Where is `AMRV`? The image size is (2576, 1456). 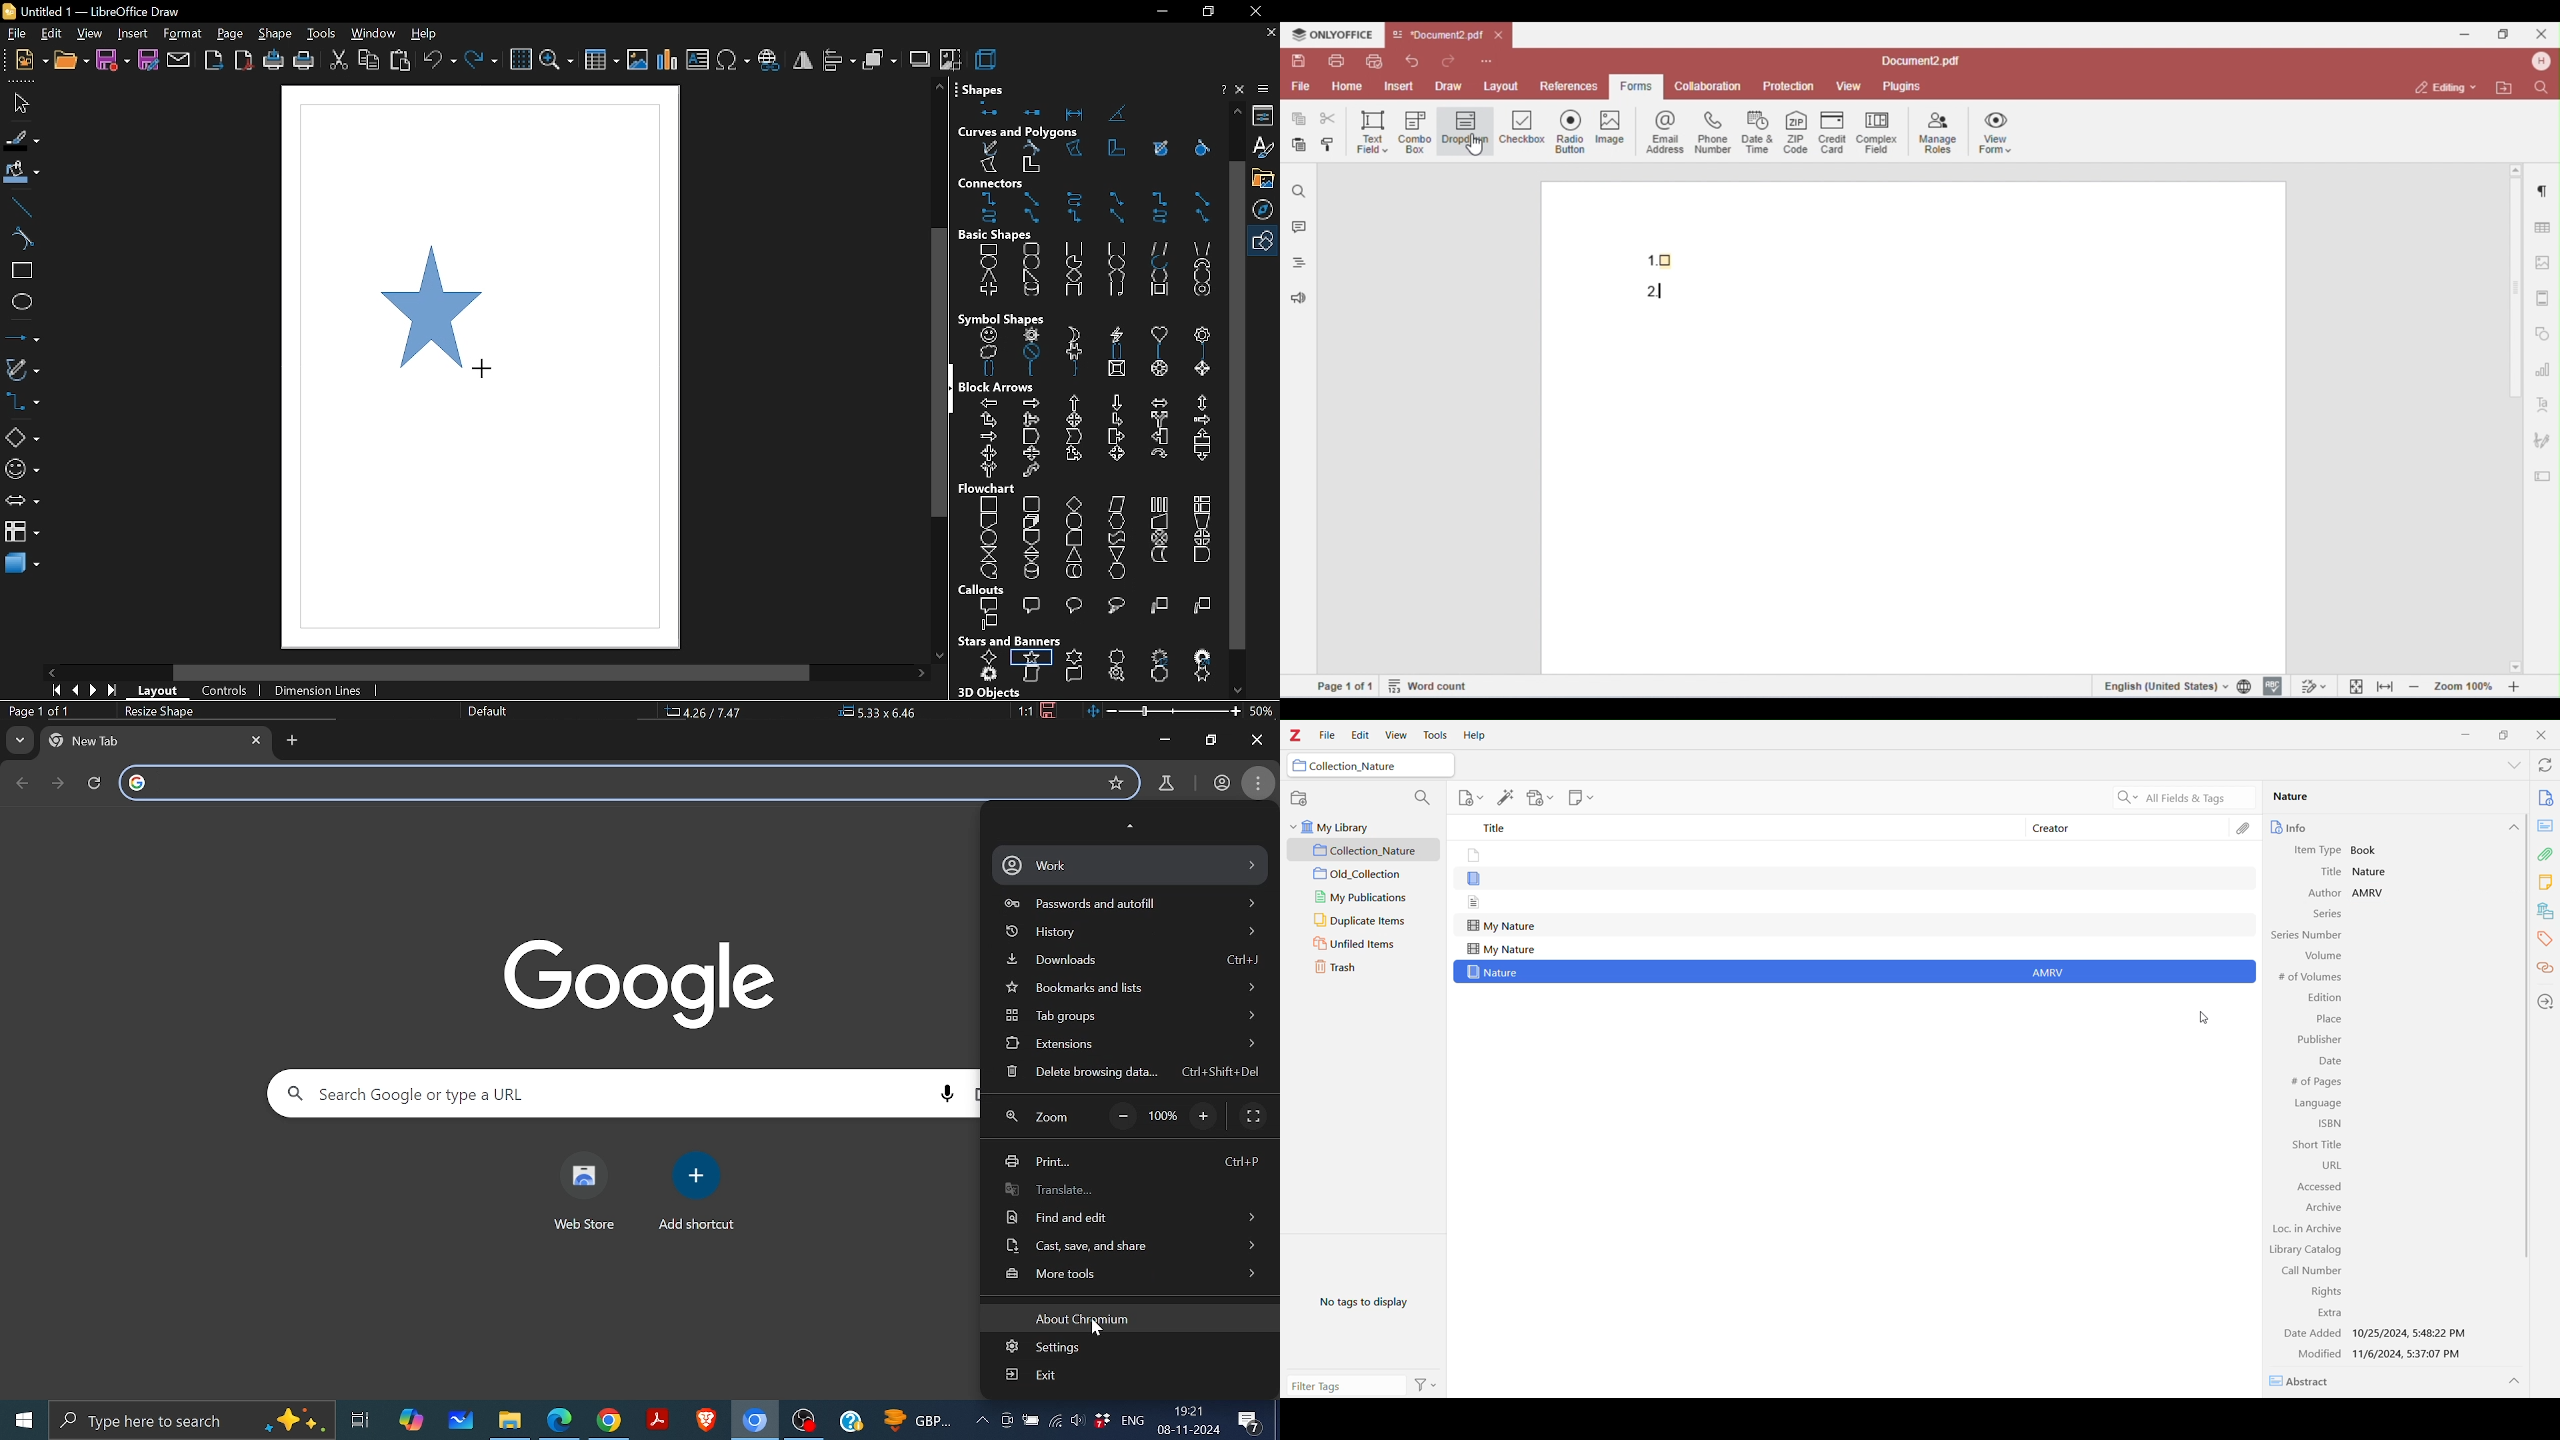
AMRV is located at coordinates (2378, 892).